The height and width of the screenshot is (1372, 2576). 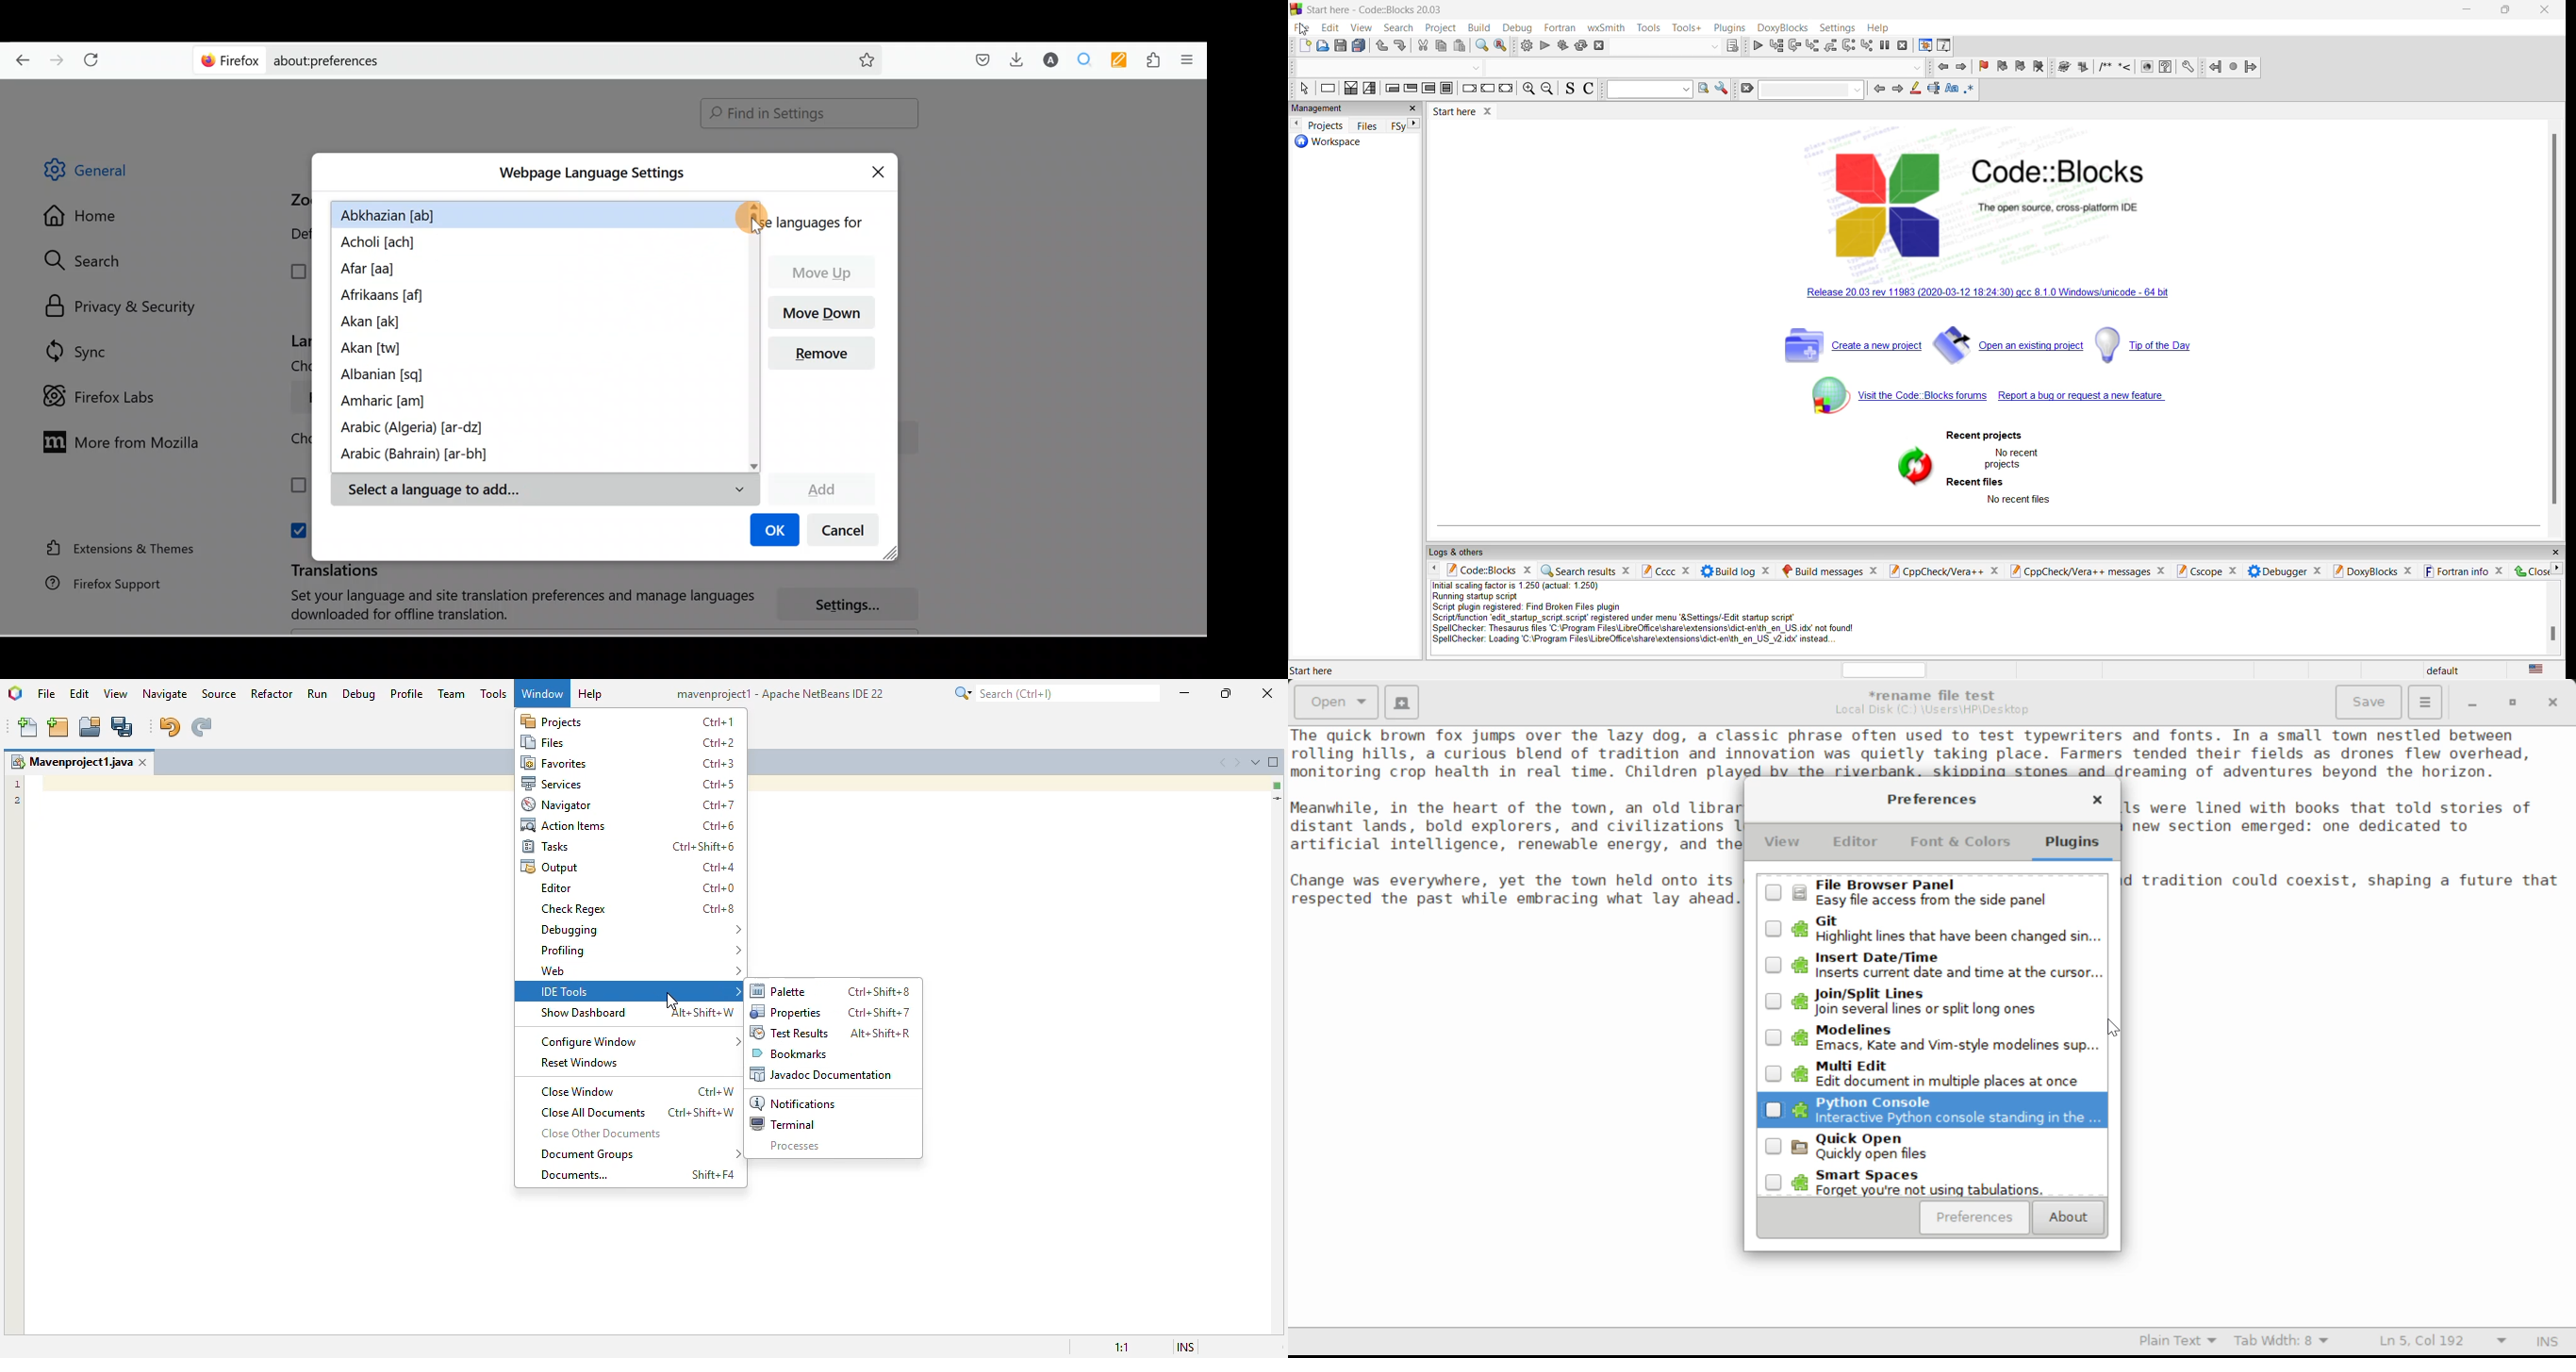 I want to click on previous, so click(x=1878, y=89).